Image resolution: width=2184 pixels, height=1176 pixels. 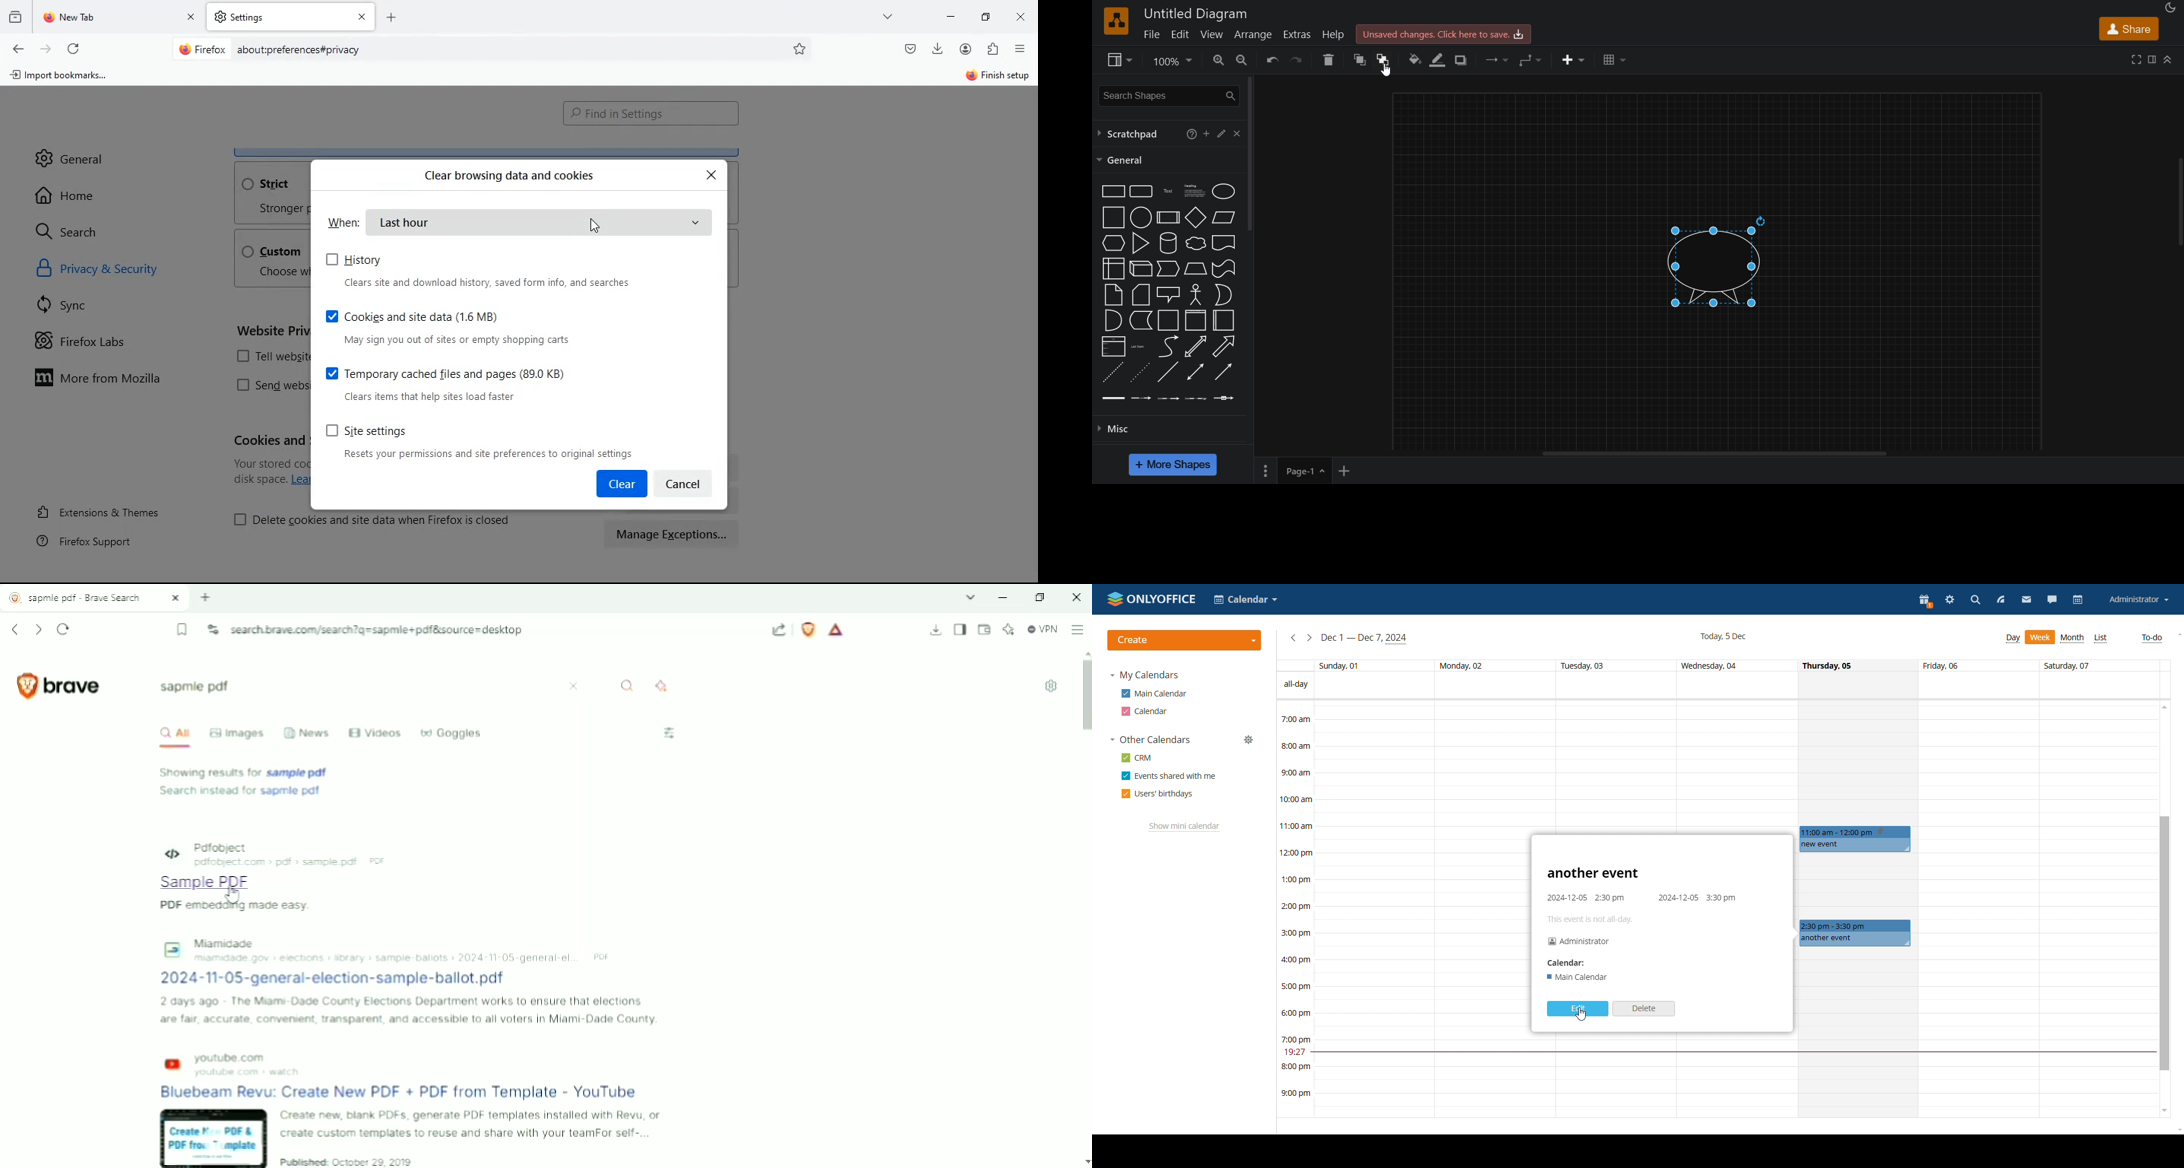 I want to click on day view, so click(x=2040, y=637).